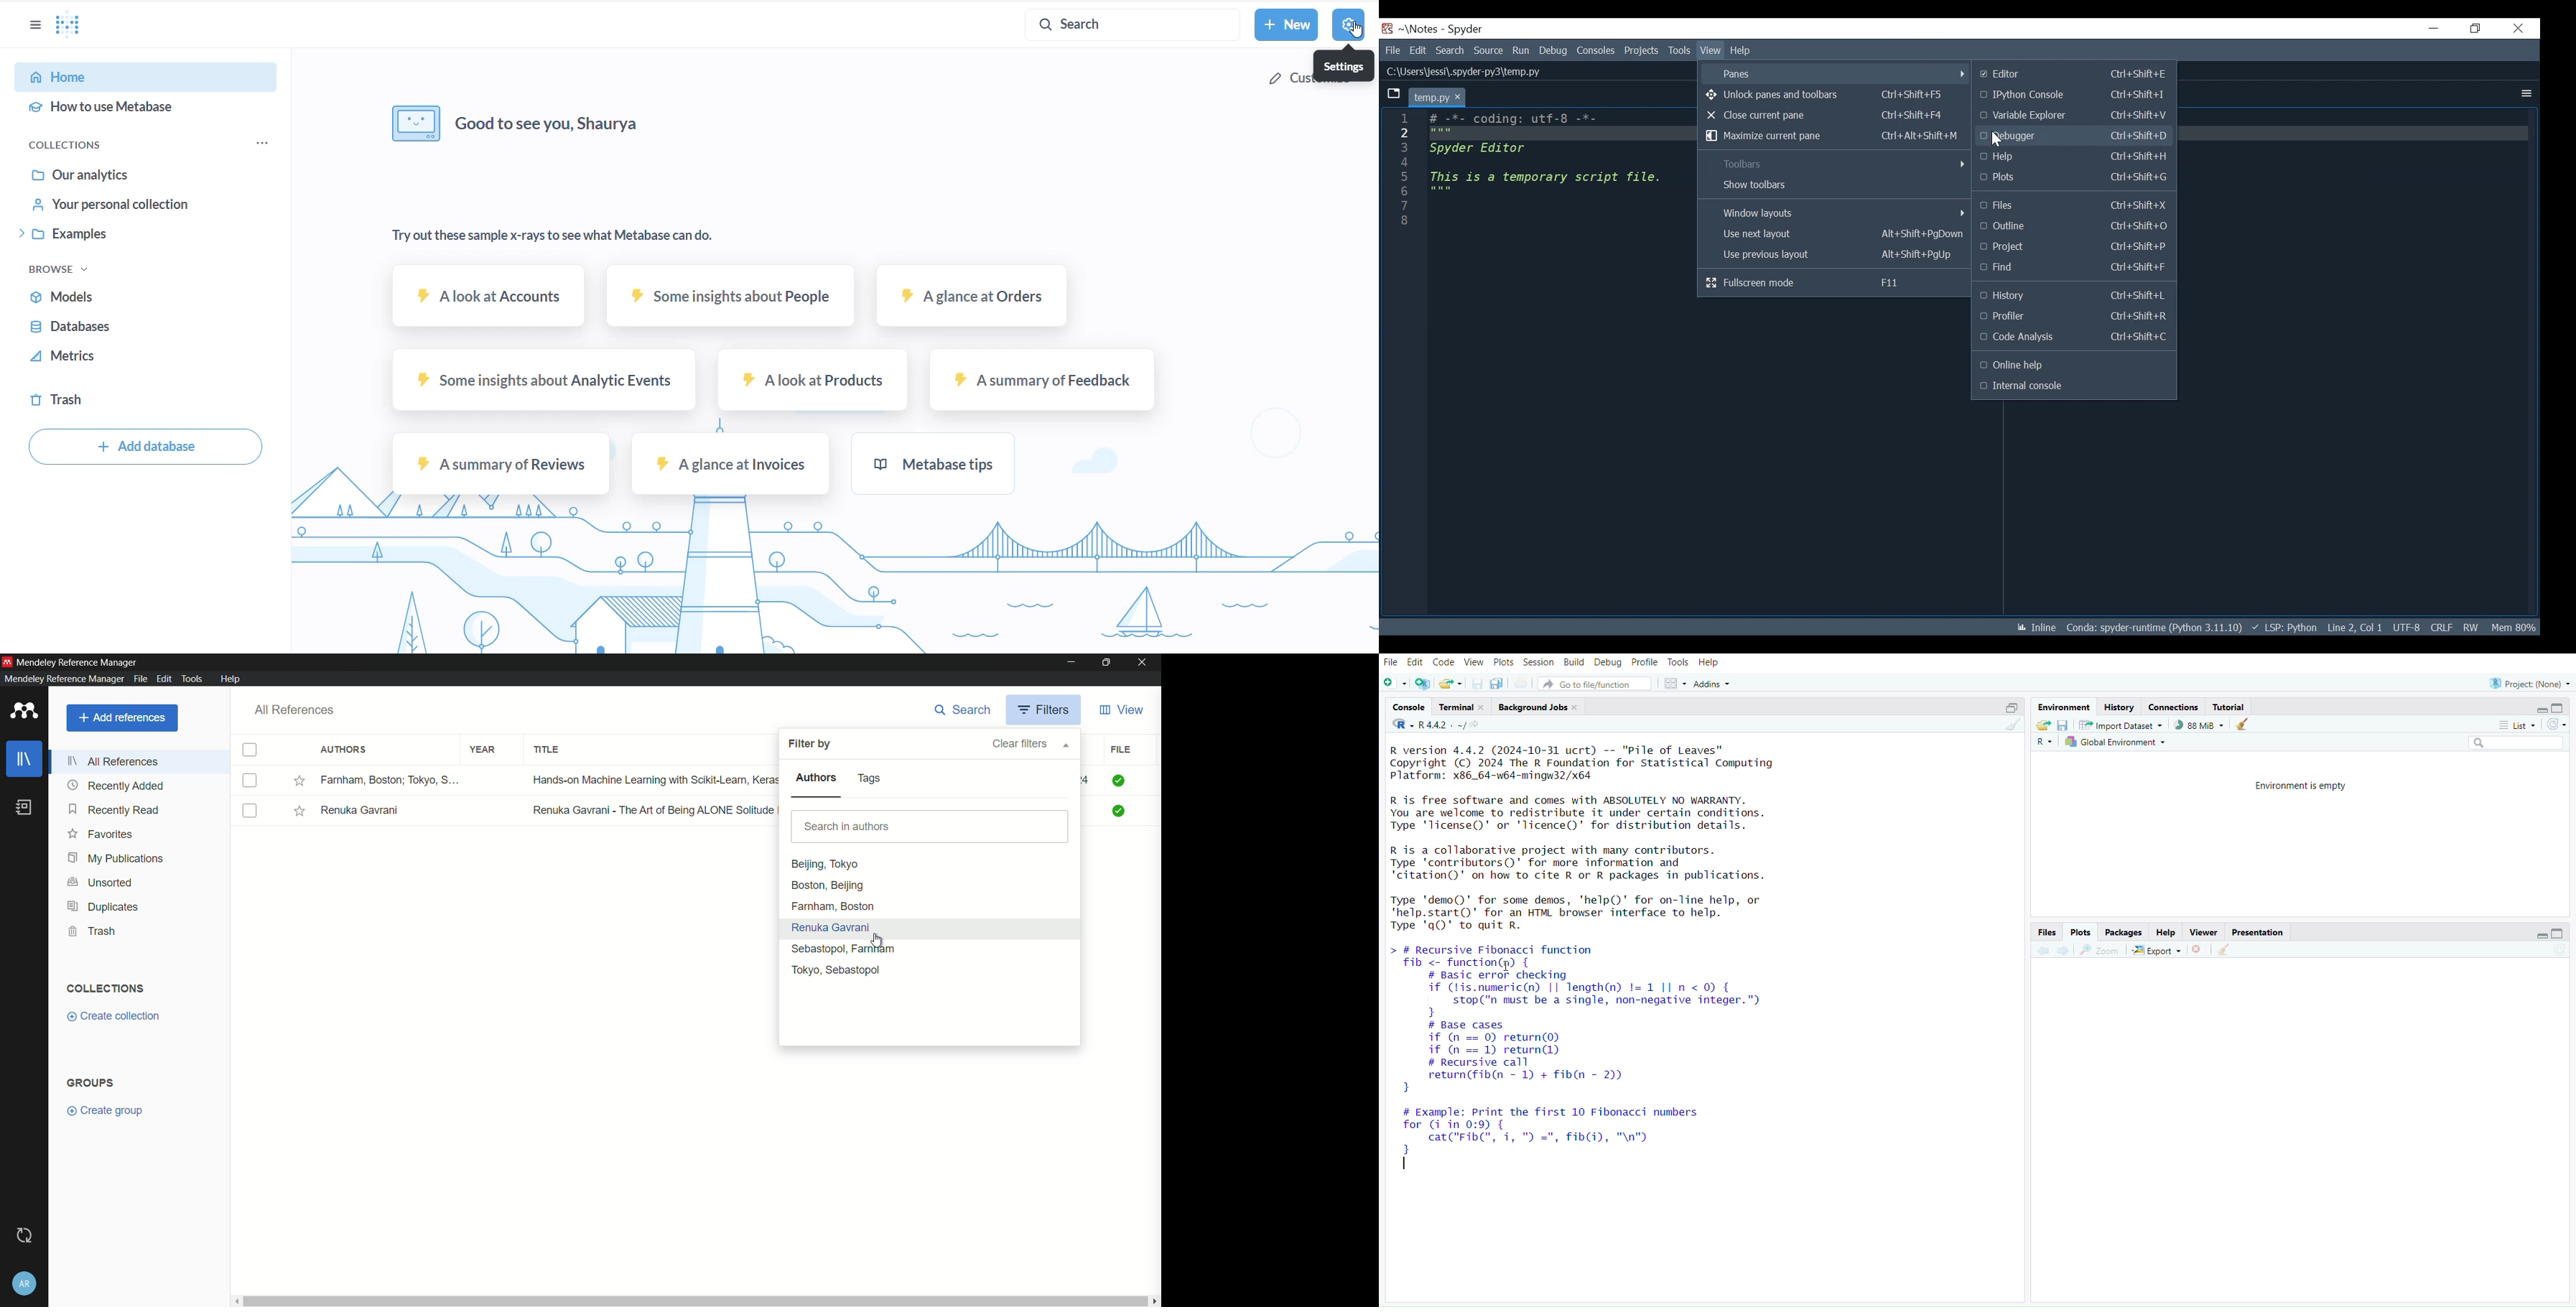  What do you see at coordinates (2037, 627) in the screenshot?
I see `Inline` at bounding box center [2037, 627].